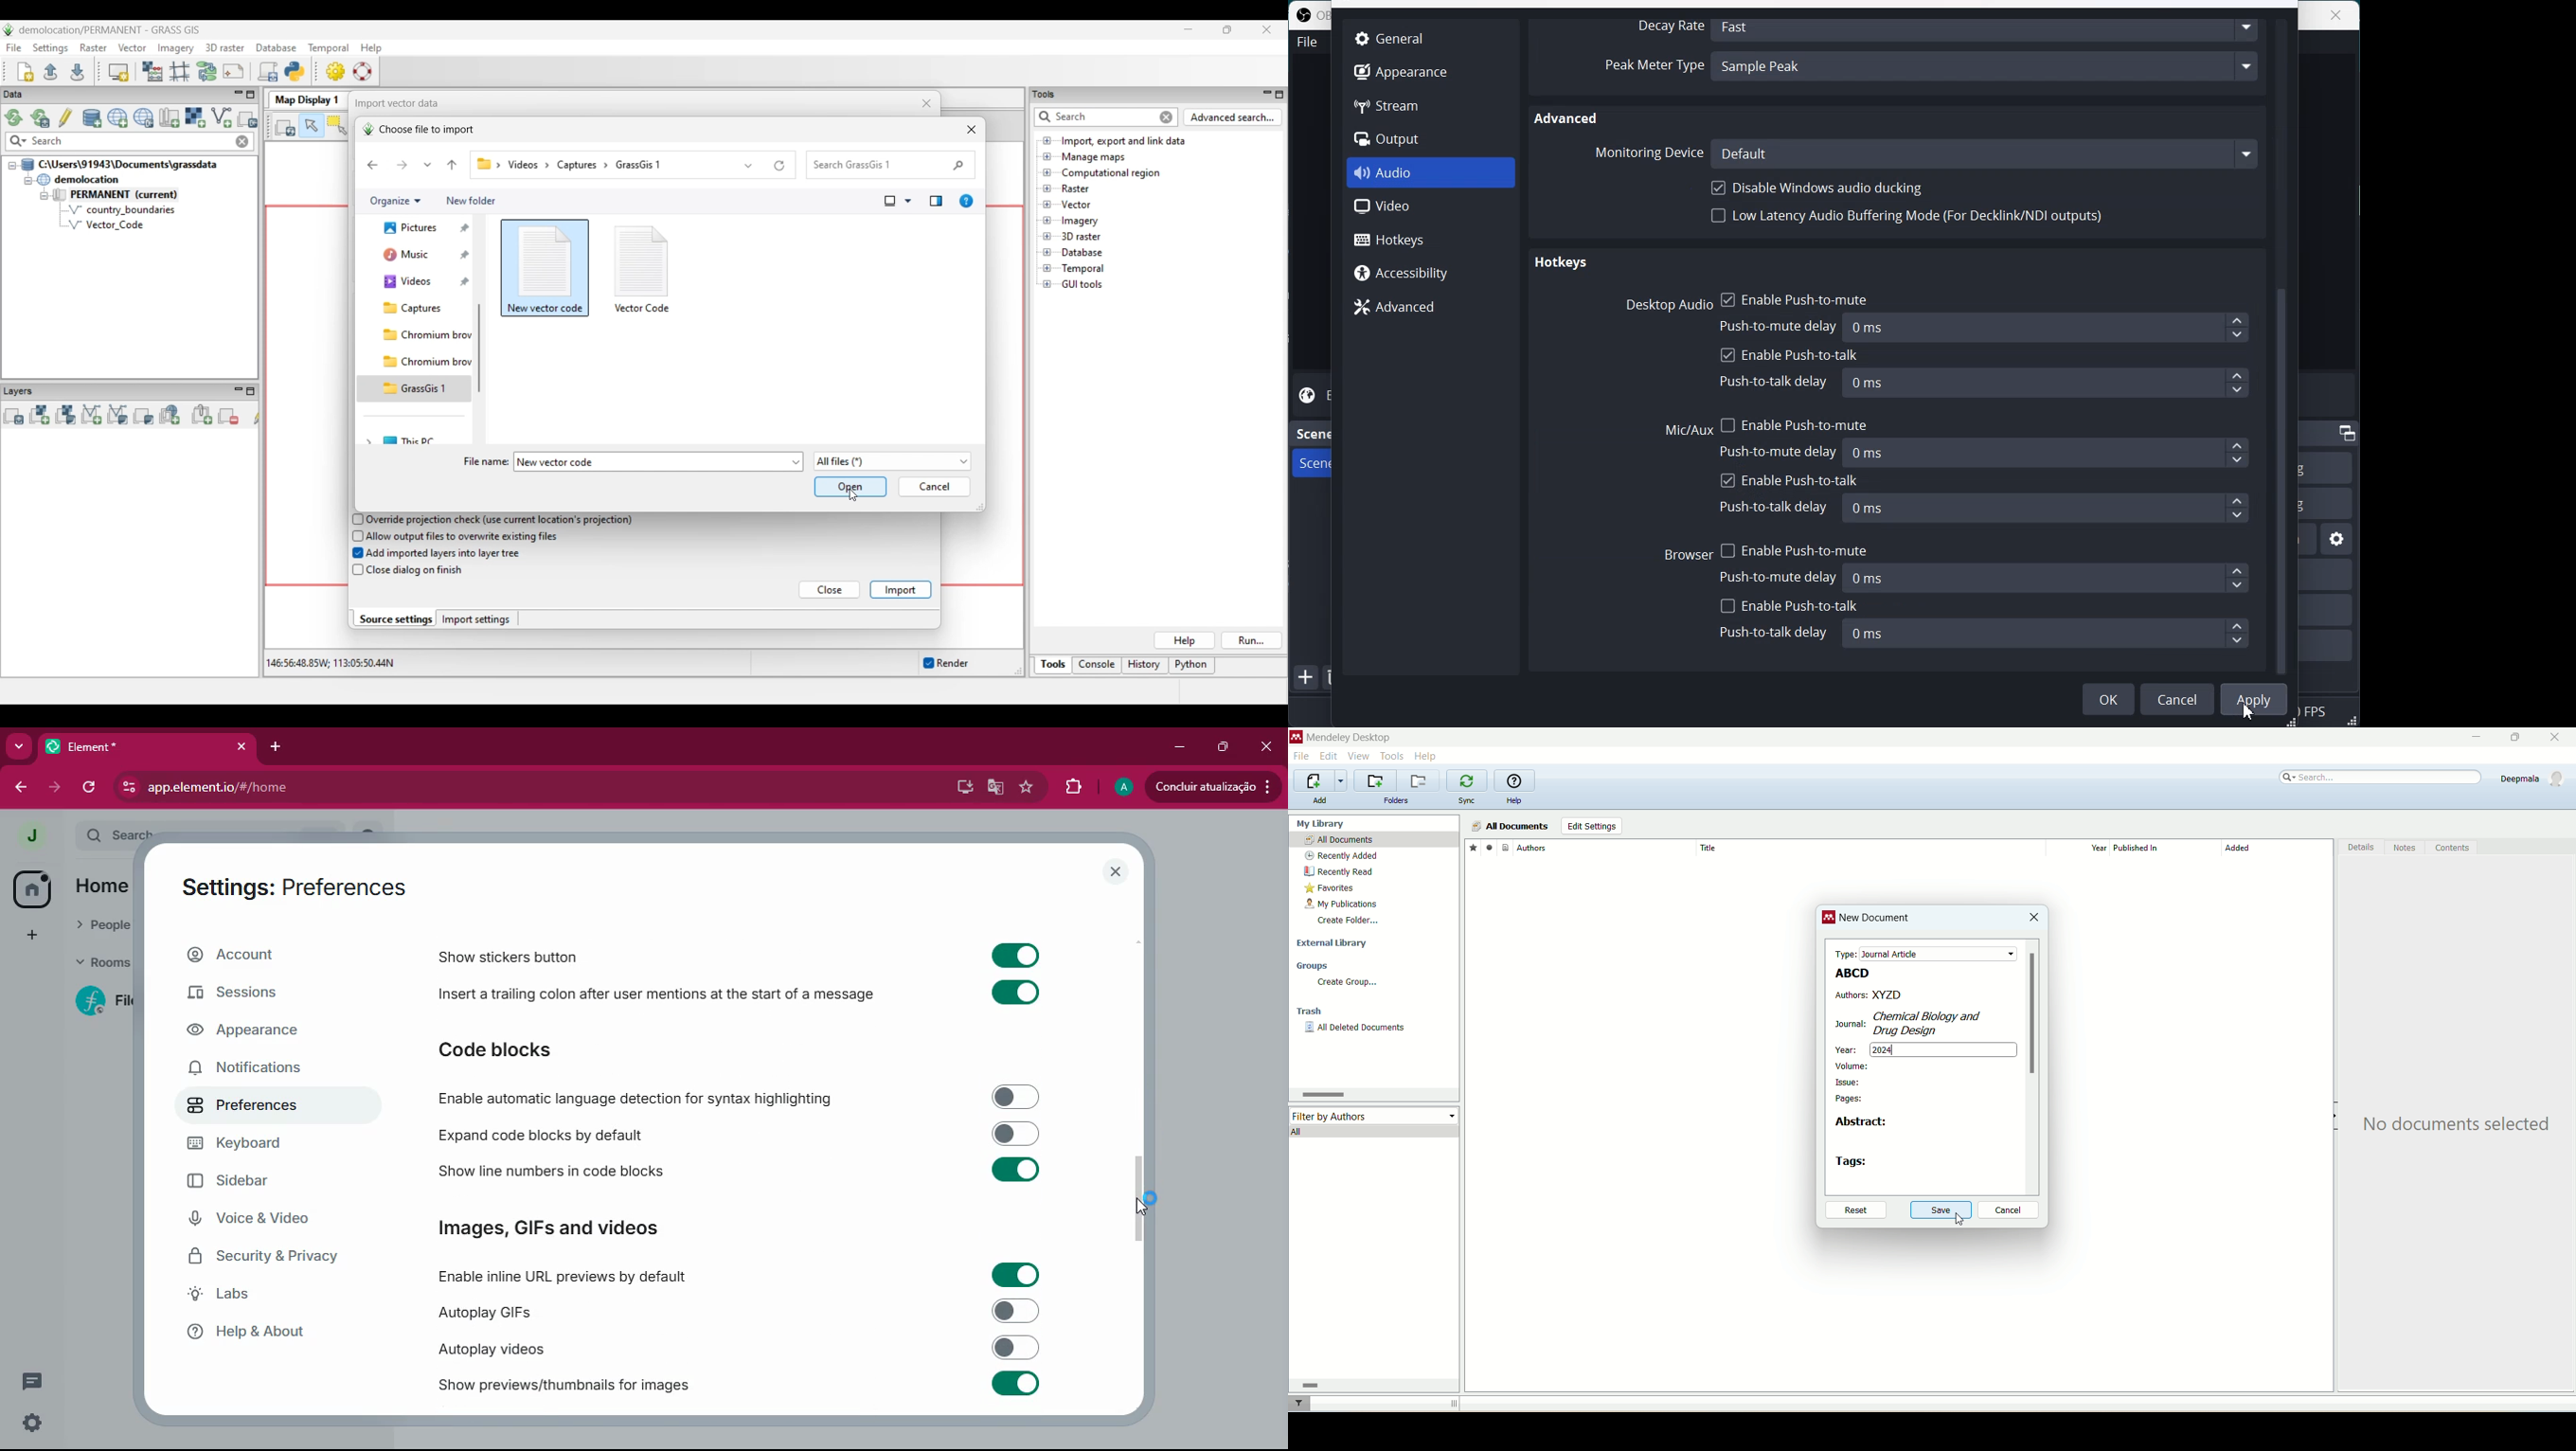 The height and width of the screenshot is (1456, 2576). Describe the element at coordinates (239, 1180) in the screenshot. I see `Sidebar` at that location.